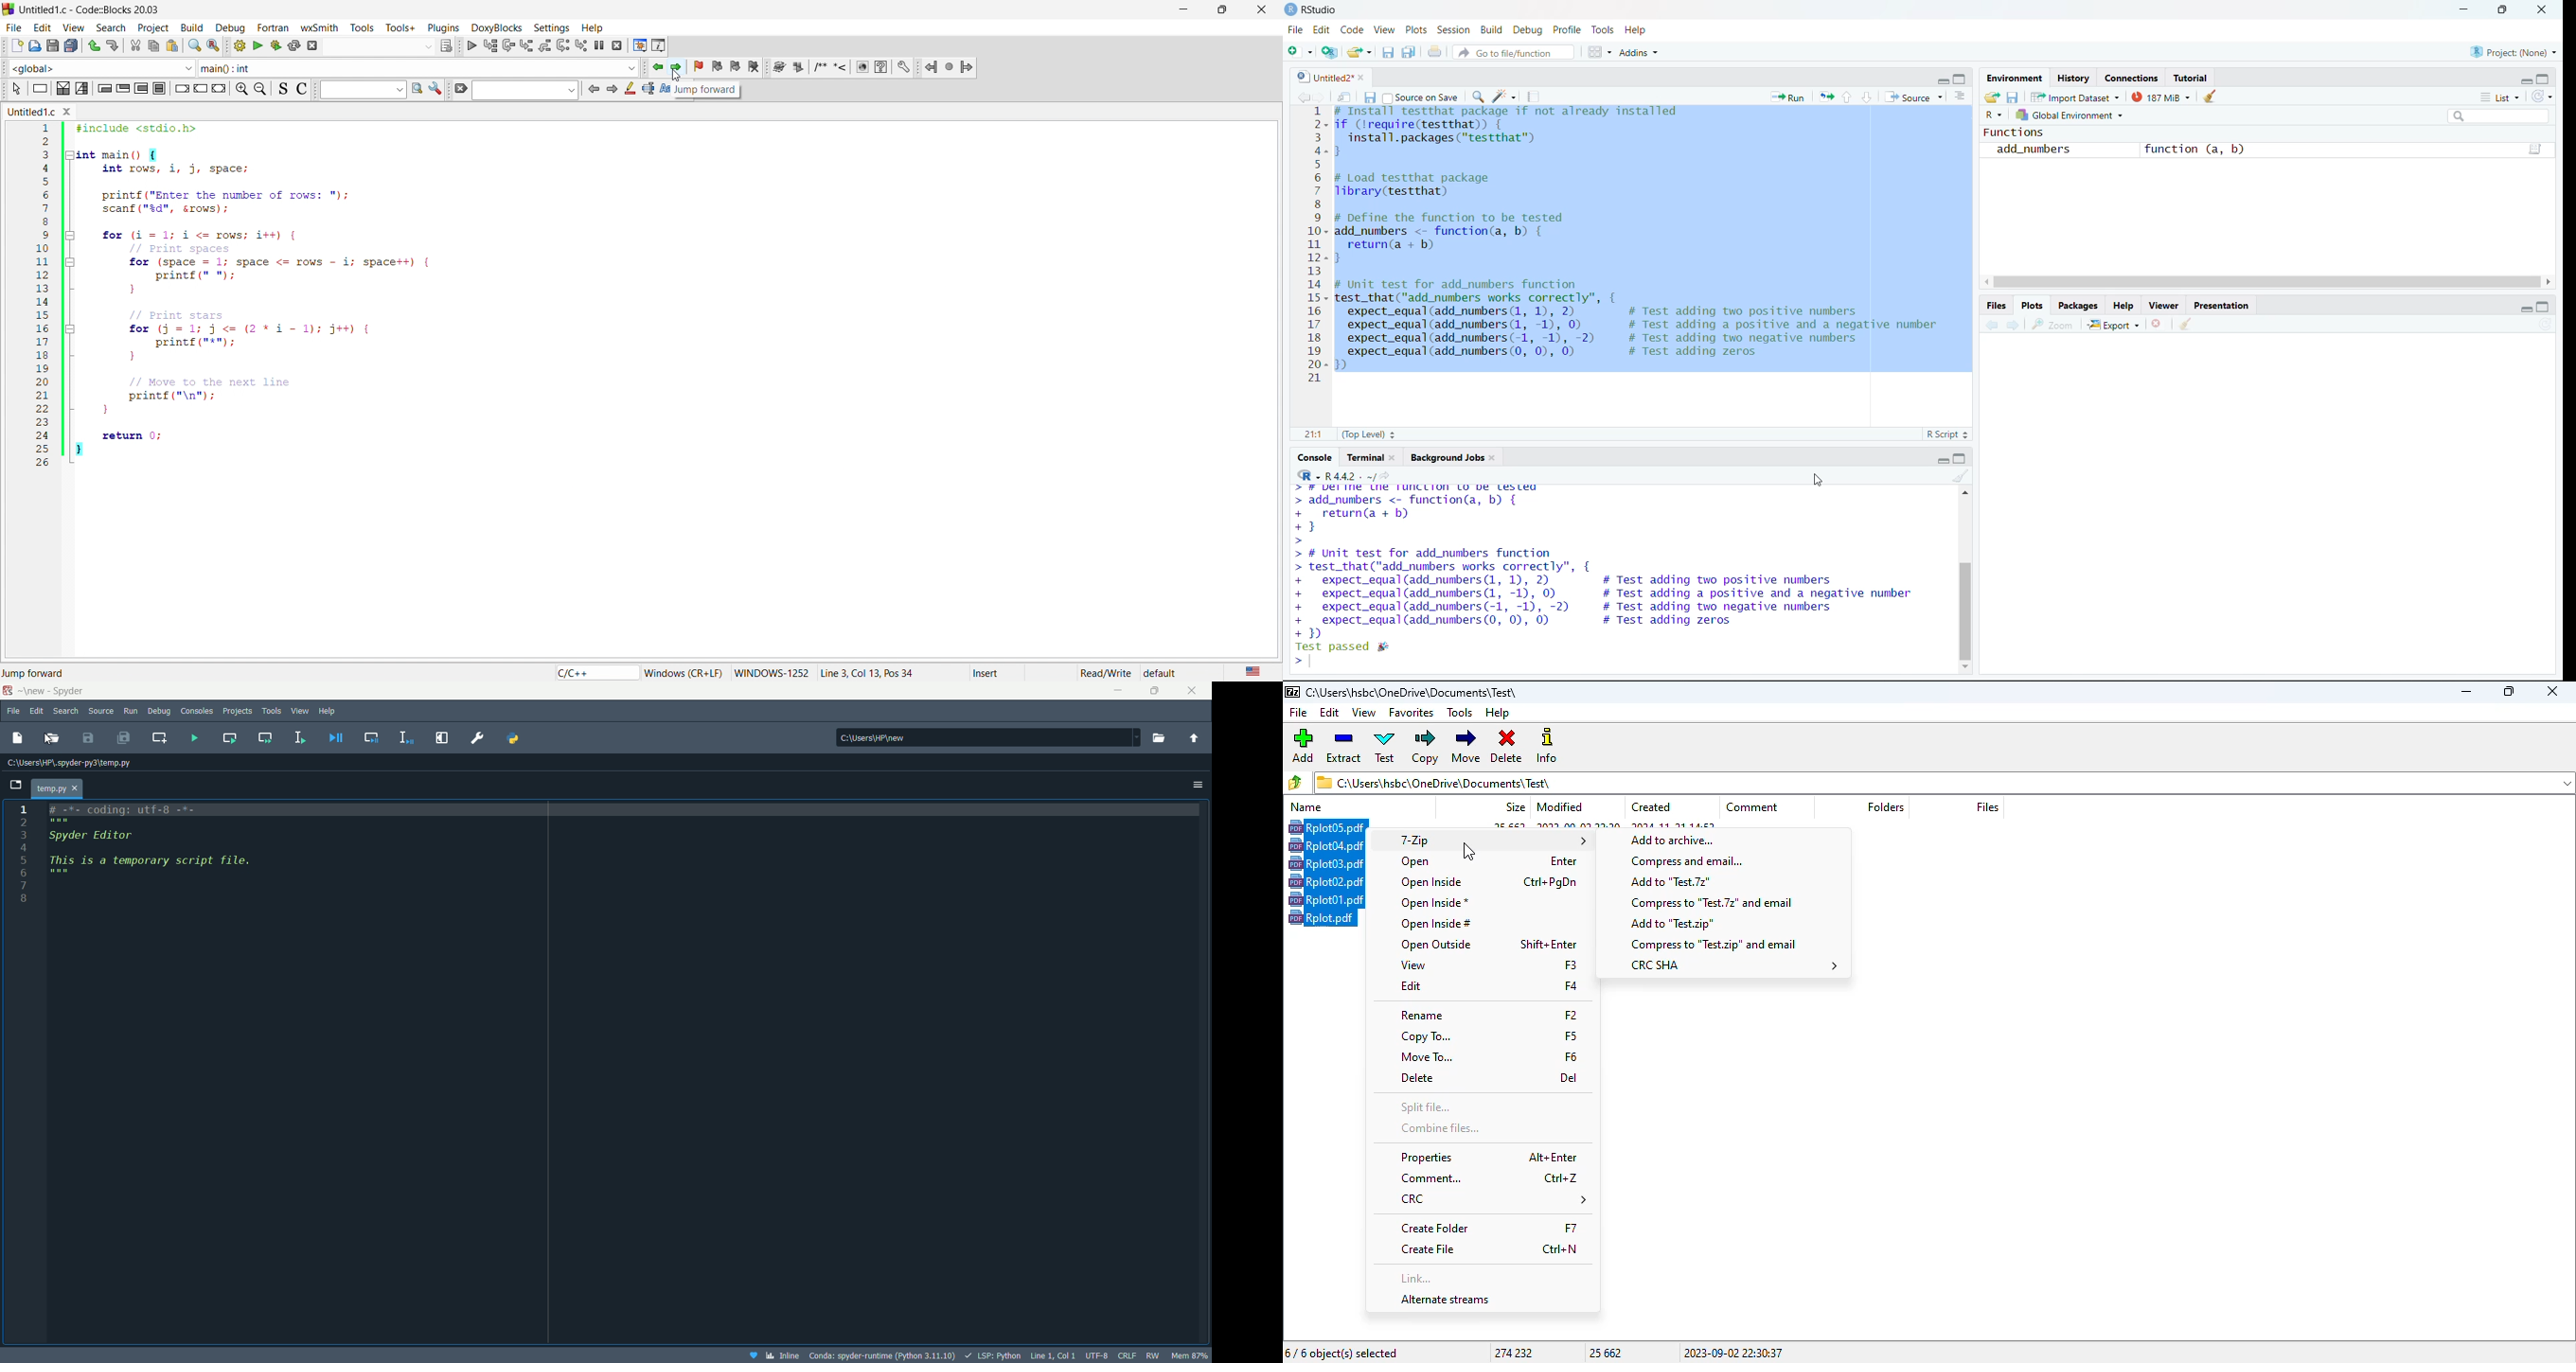 Image resolution: width=2576 pixels, height=1372 pixels. What do you see at coordinates (2071, 77) in the screenshot?
I see `History` at bounding box center [2071, 77].